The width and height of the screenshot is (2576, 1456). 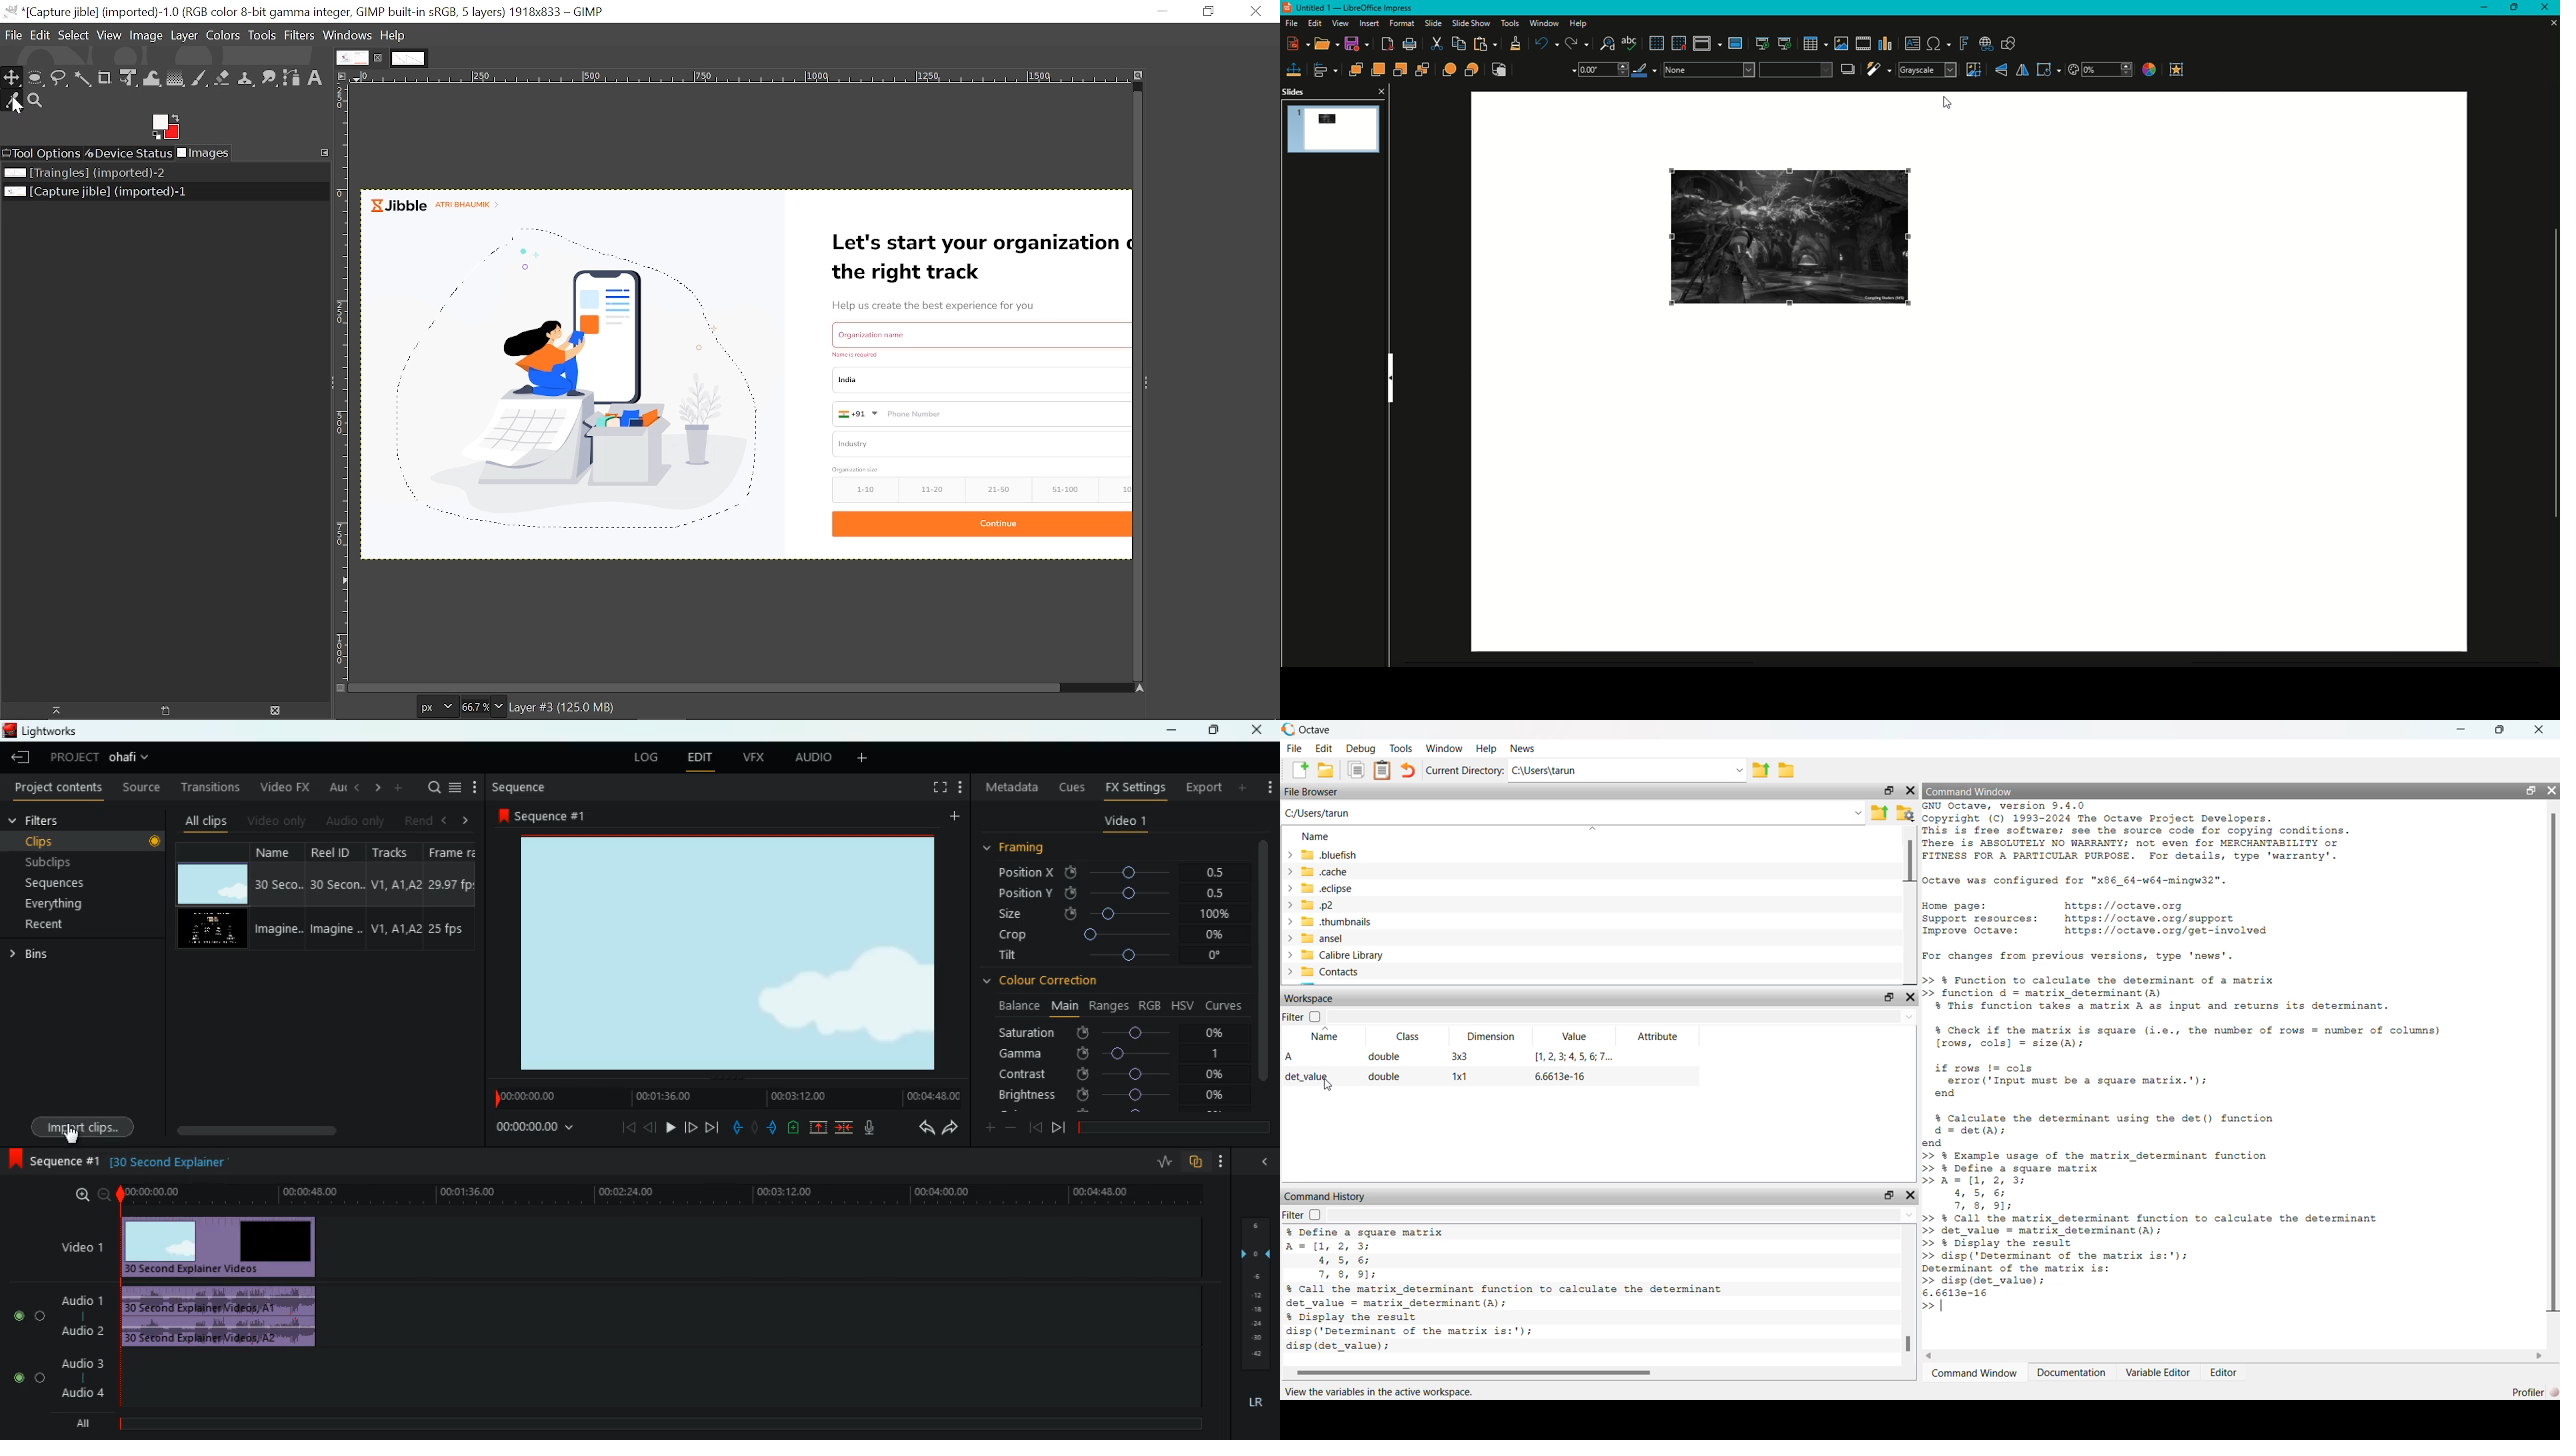 I want to click on Raise this images display, so click(x=49, y=711).